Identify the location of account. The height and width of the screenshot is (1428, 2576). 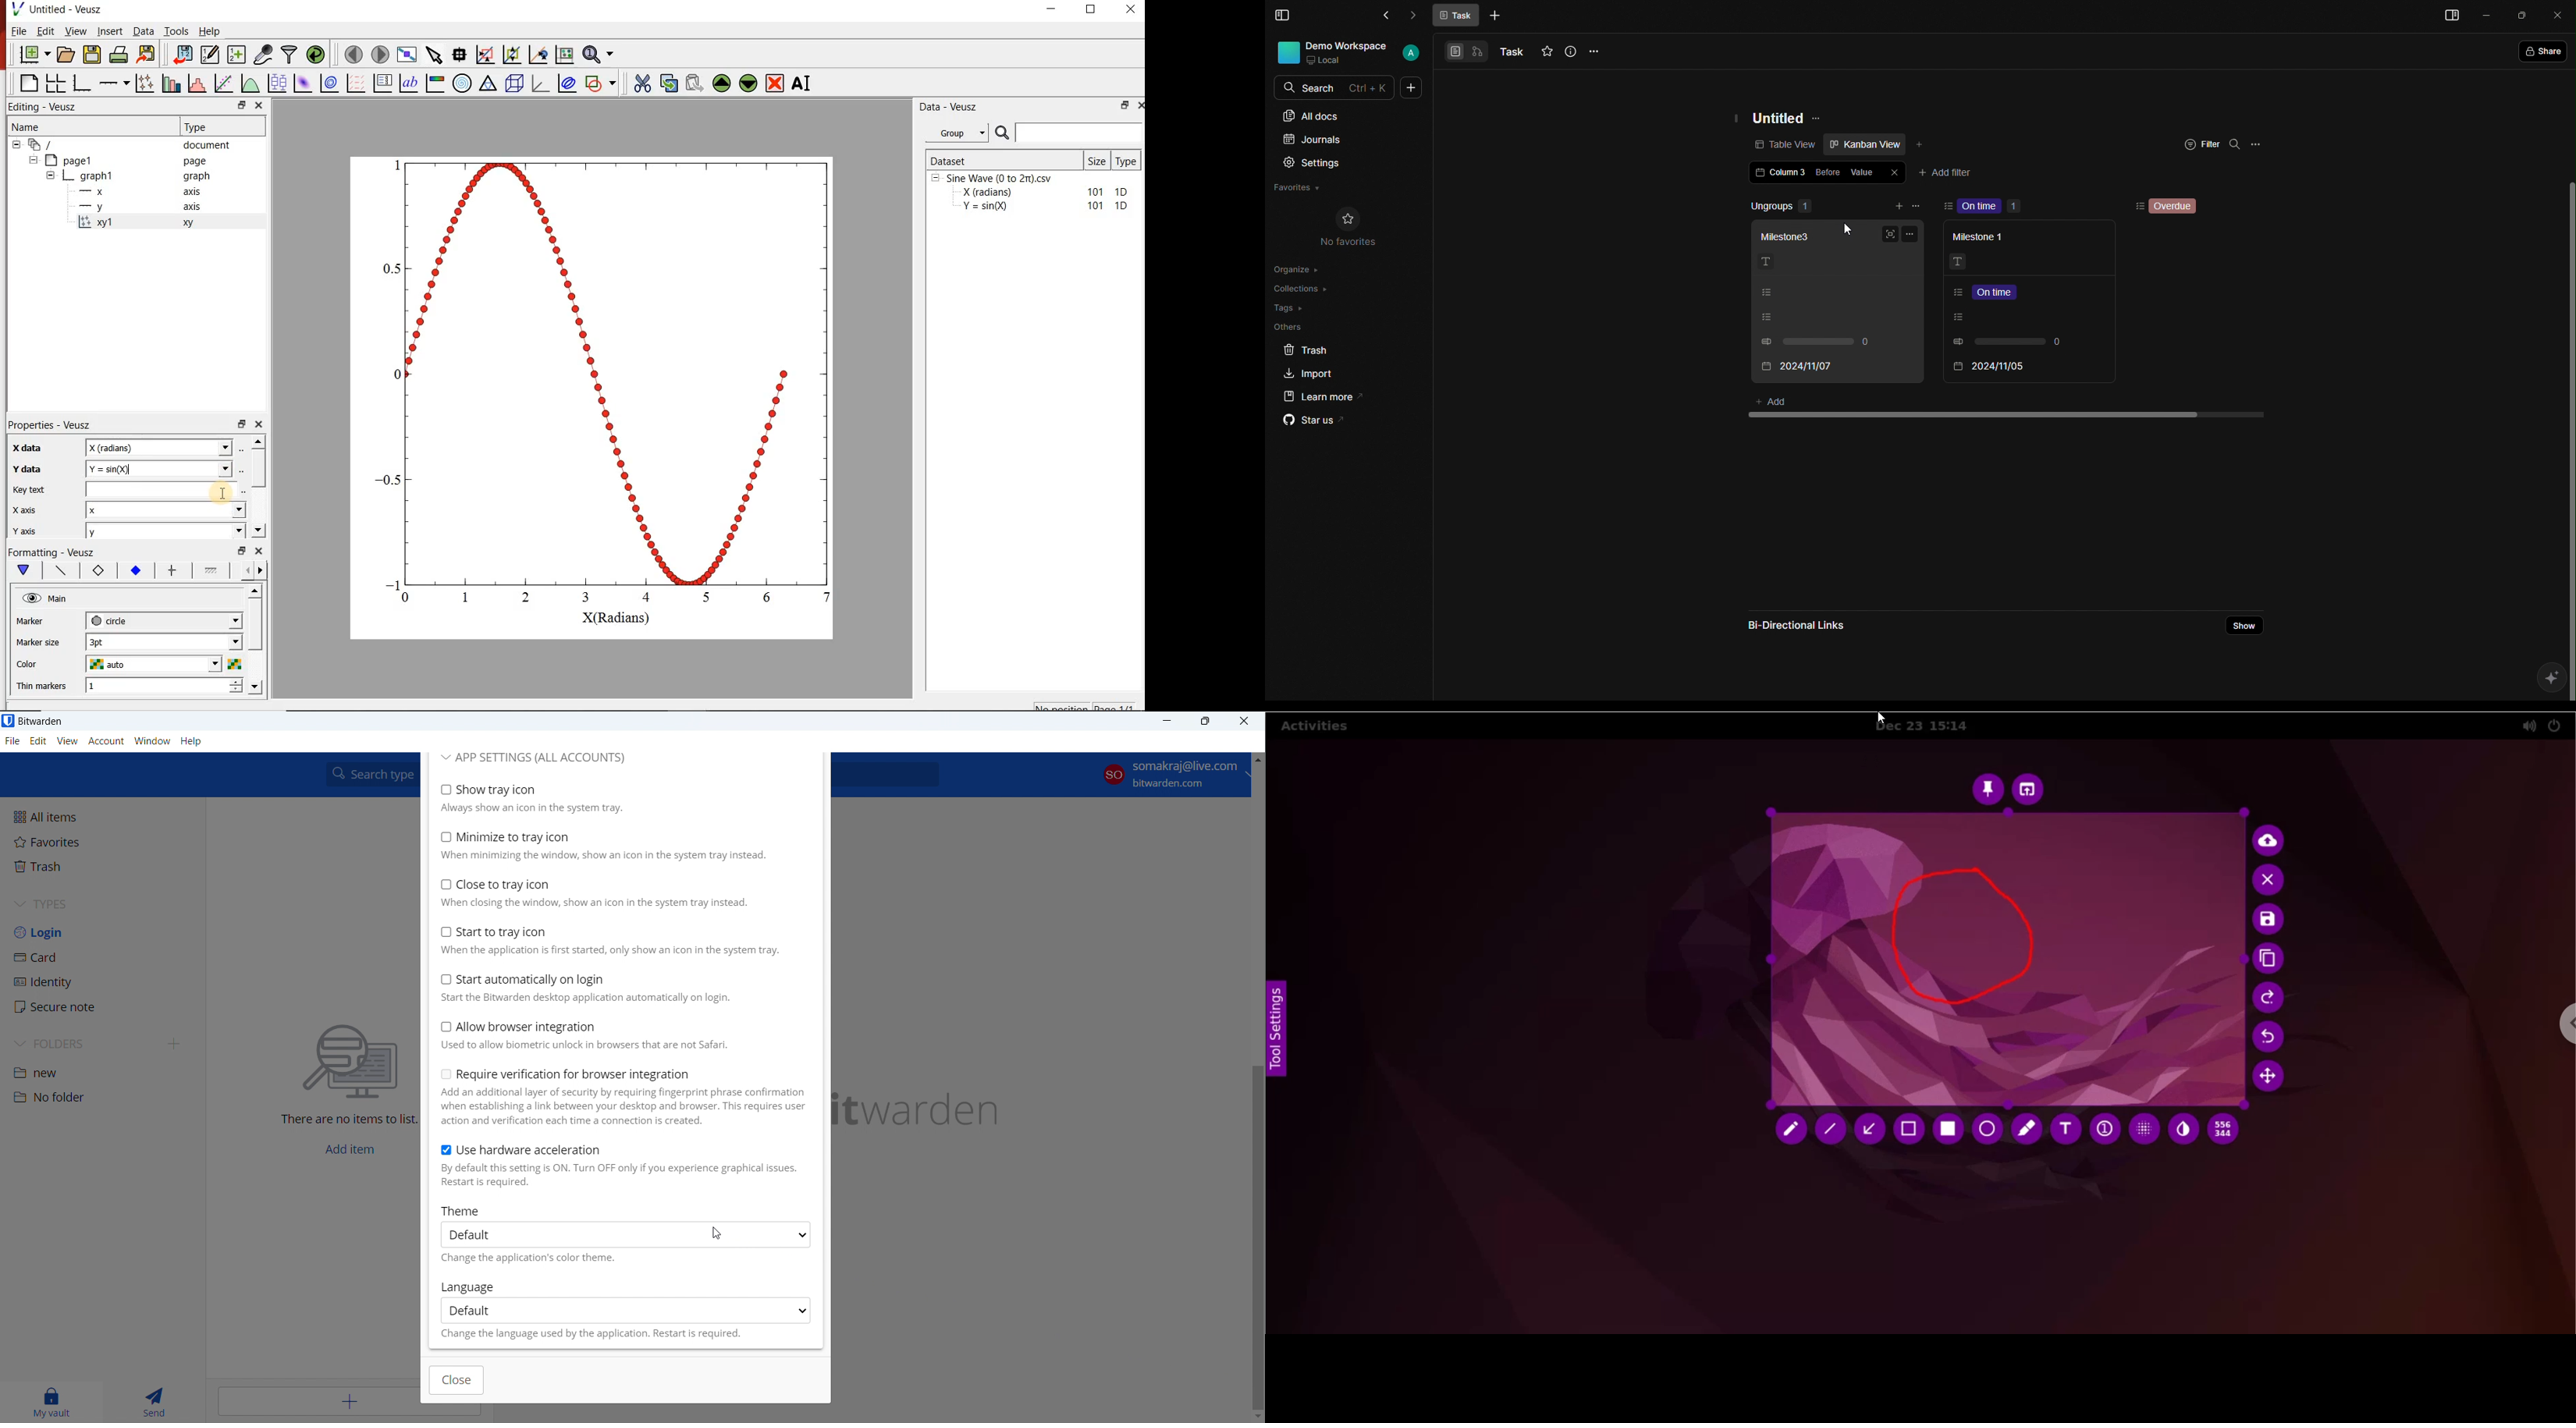
(106, 742).